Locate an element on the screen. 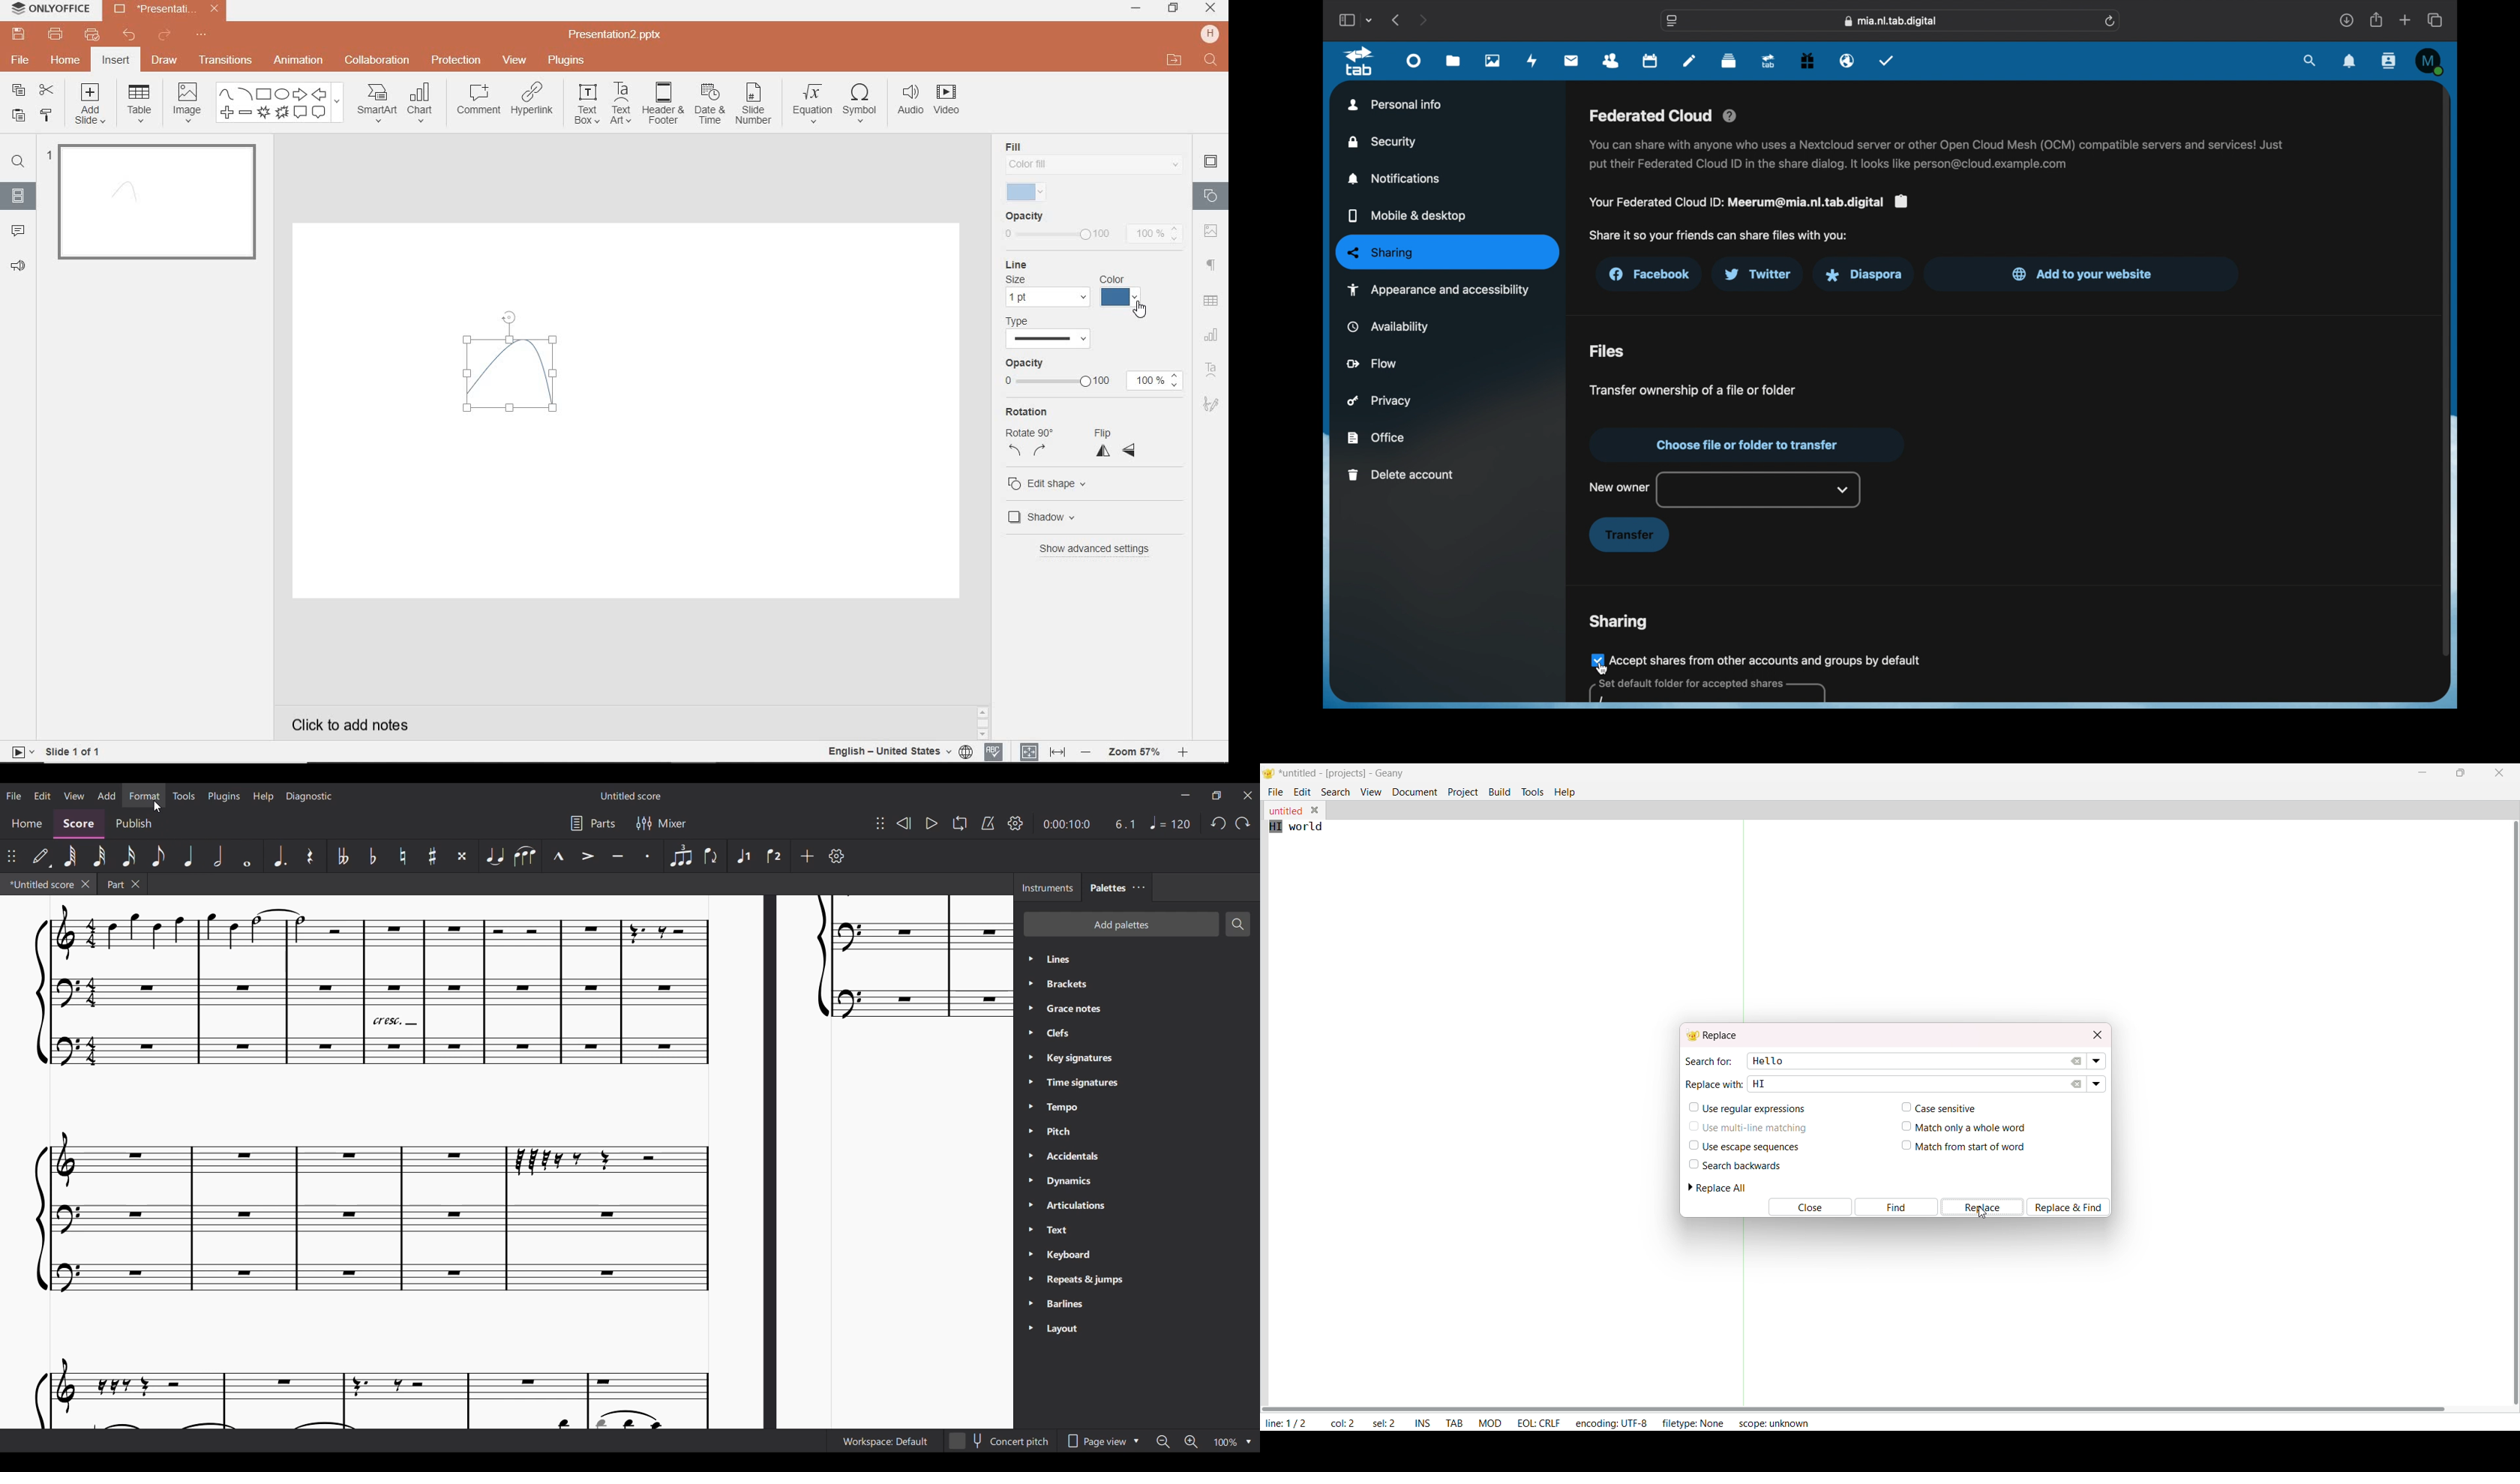  TEXTART is located at coordinates (621, 105).